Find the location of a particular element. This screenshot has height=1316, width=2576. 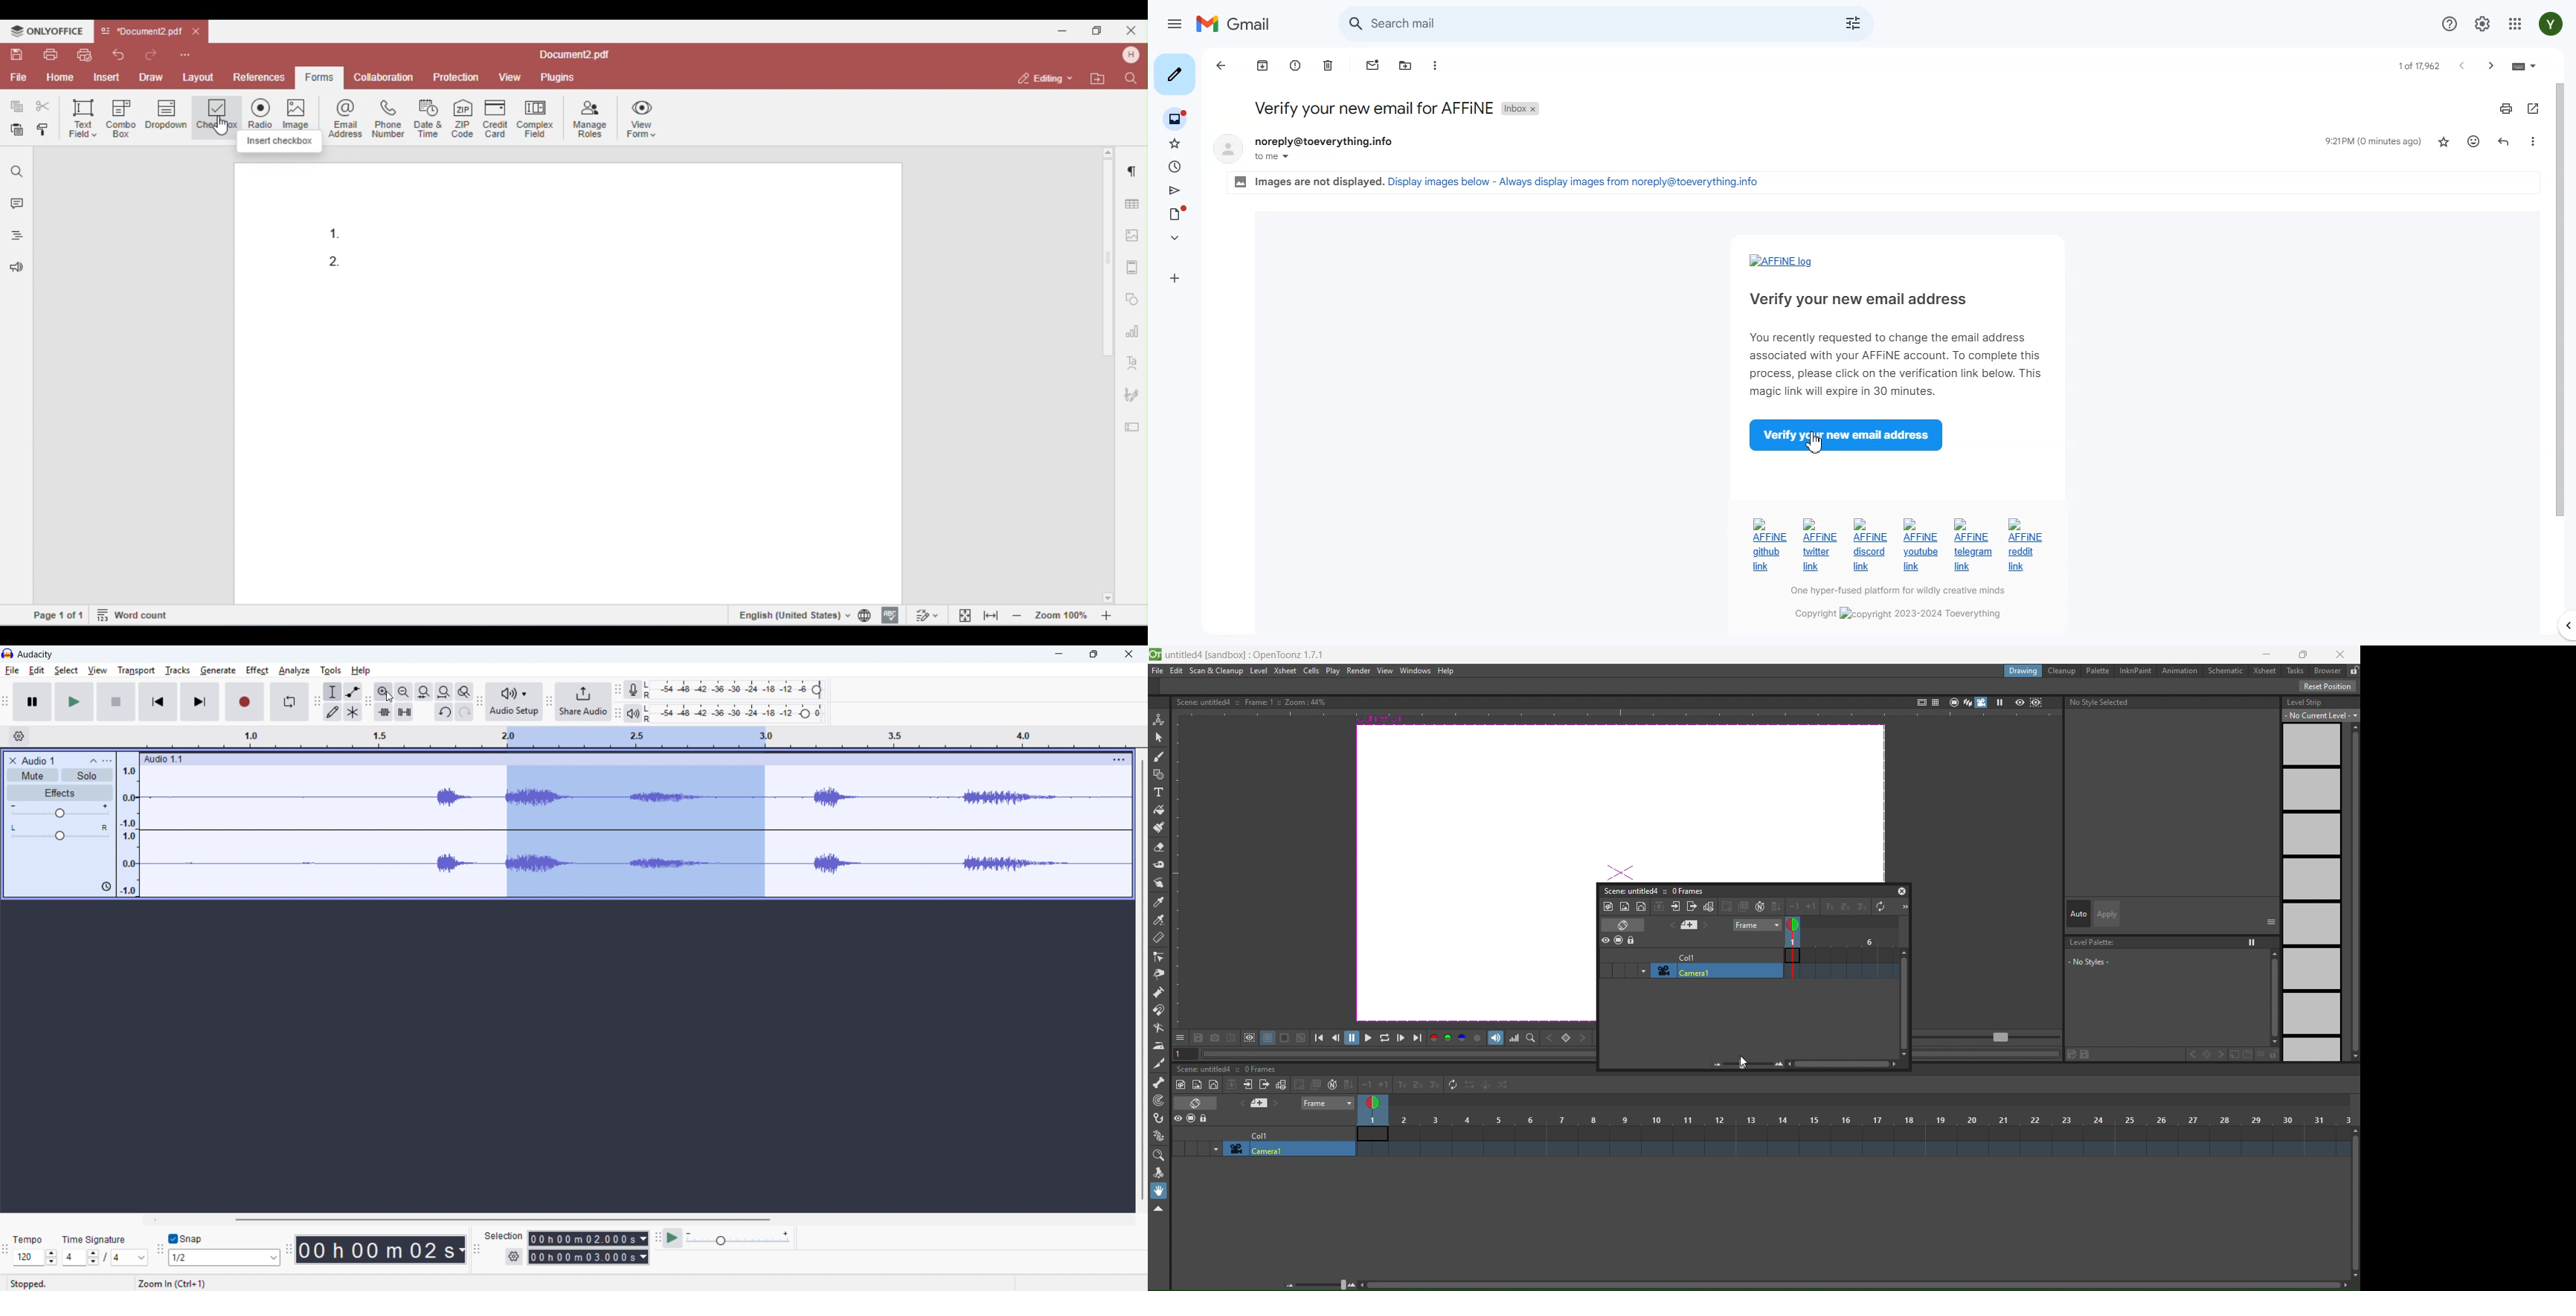

AFFiNE reddit Hyperlink is located at coordinates (2026, 544).